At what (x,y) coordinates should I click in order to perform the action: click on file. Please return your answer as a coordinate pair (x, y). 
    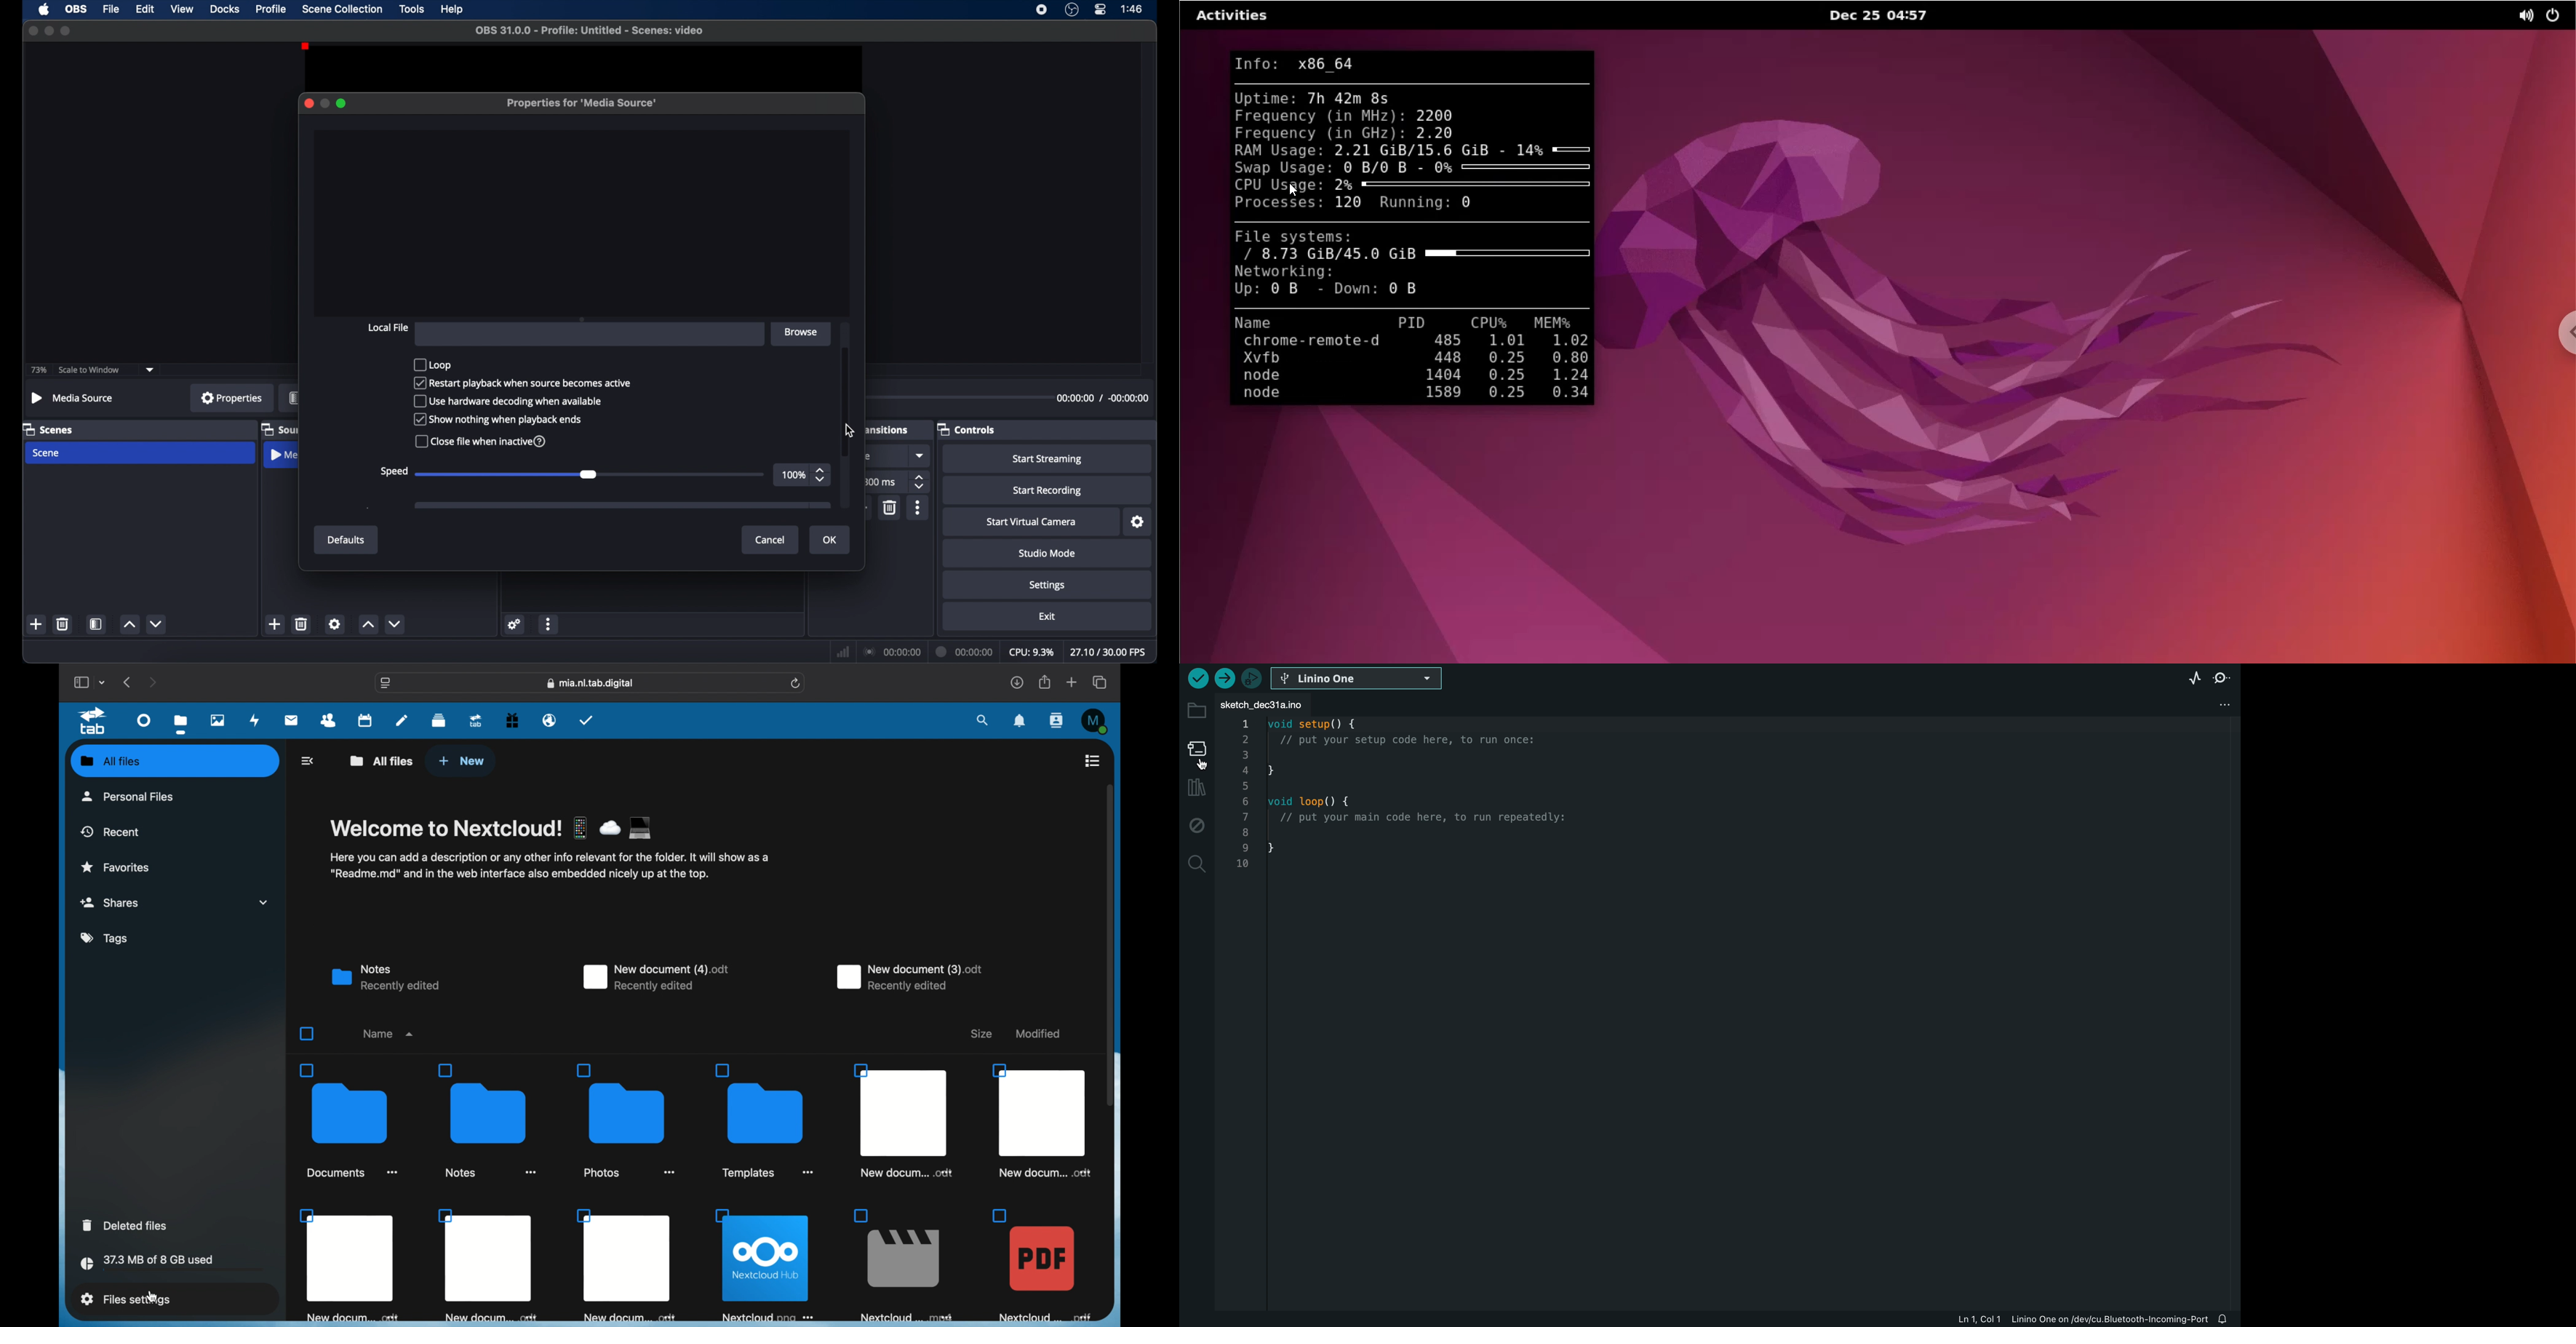
    Looking at the image, I should click on (1042, 1264).